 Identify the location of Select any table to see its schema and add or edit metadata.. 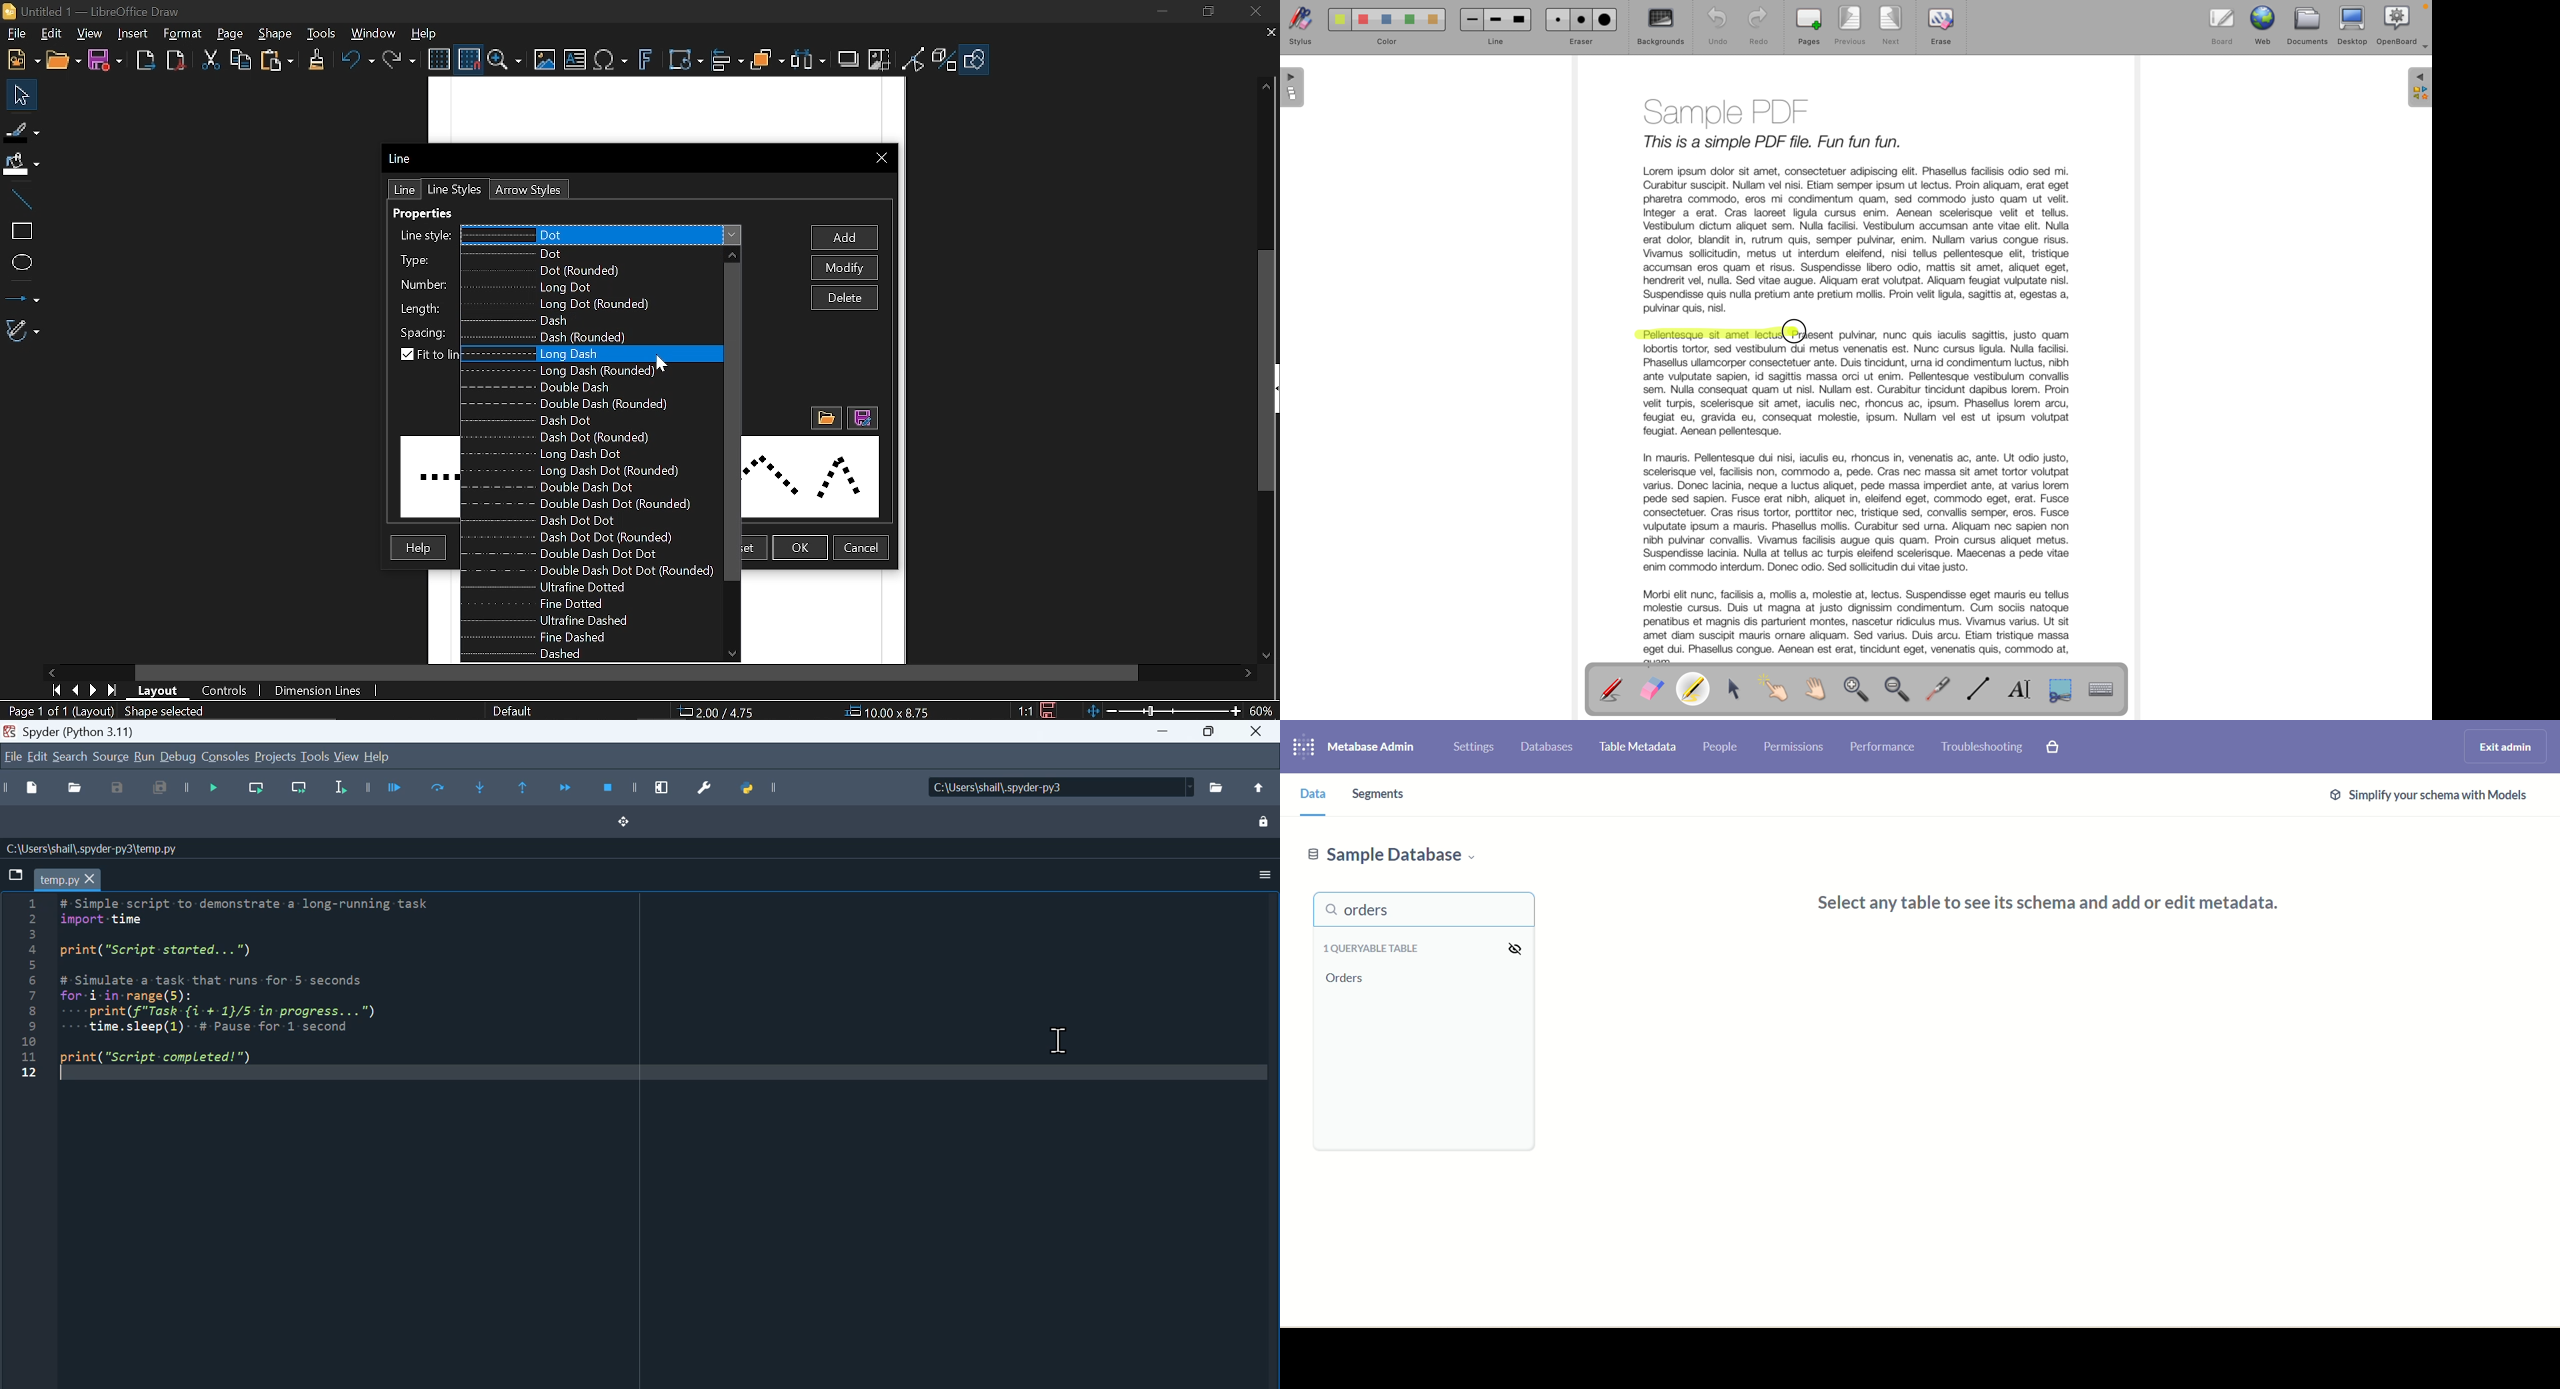
(2047, 904).